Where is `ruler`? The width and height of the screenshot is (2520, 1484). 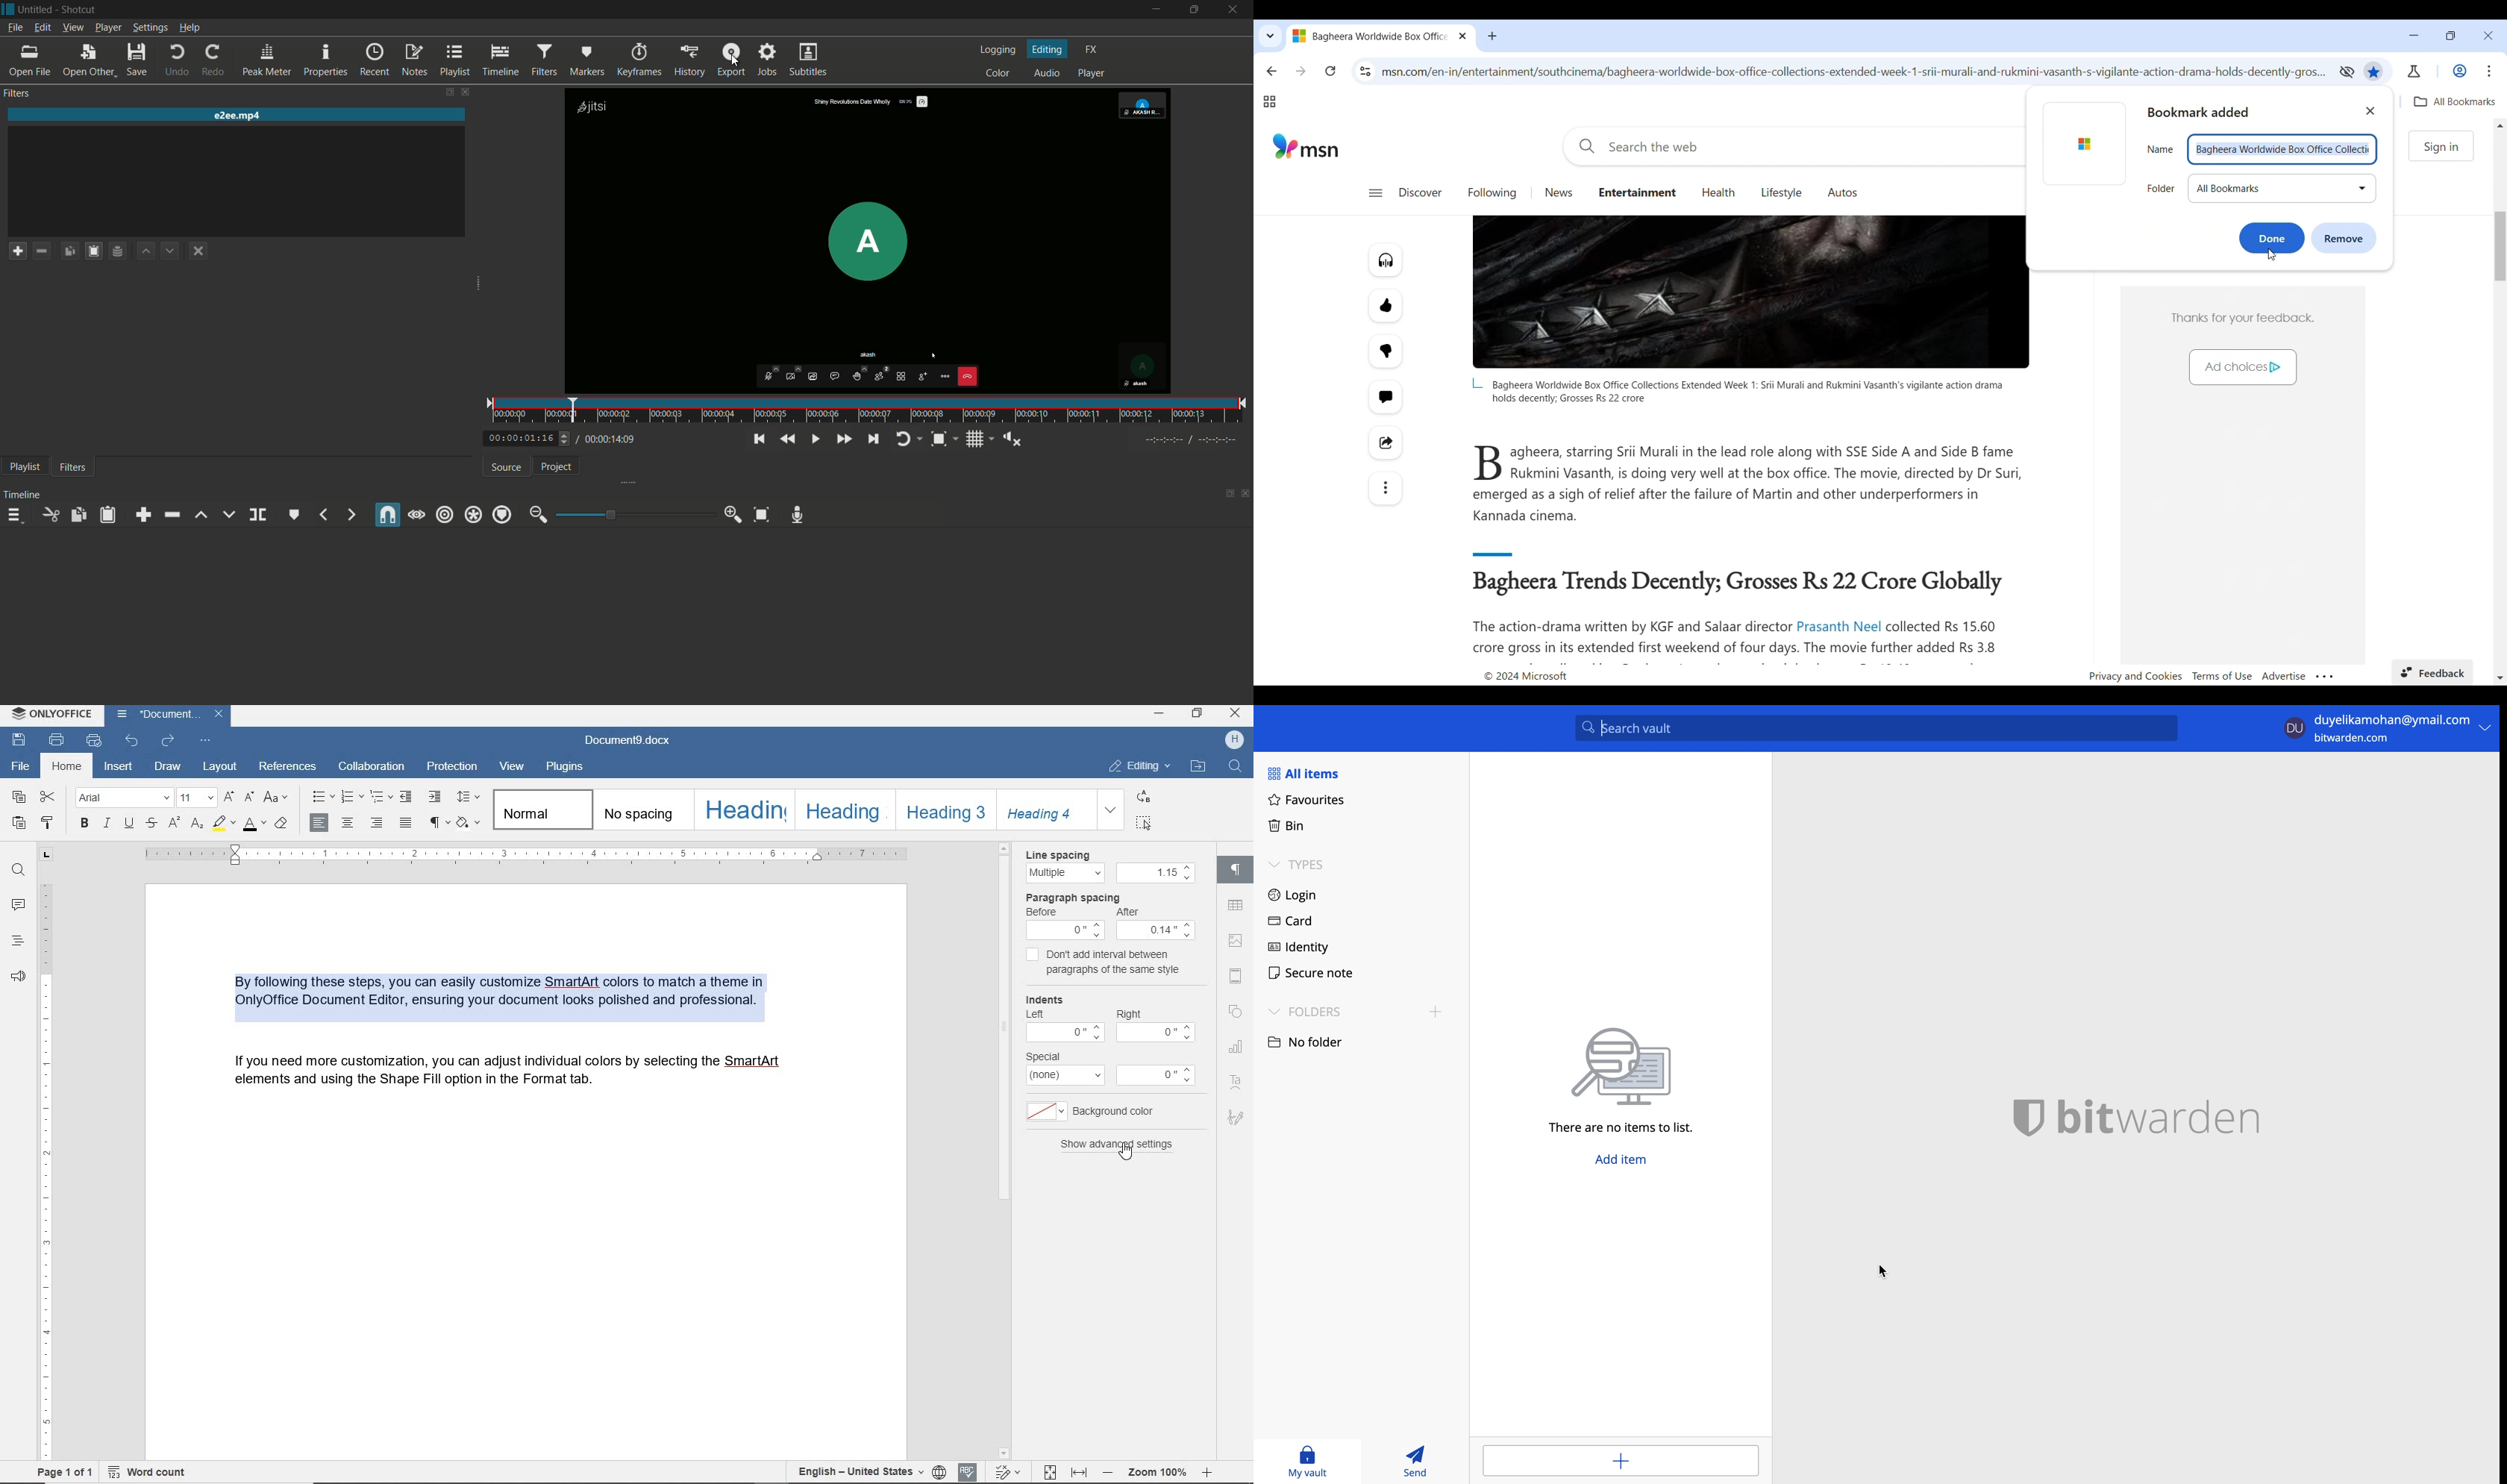 ruler is located at coordinates (46, 1167).